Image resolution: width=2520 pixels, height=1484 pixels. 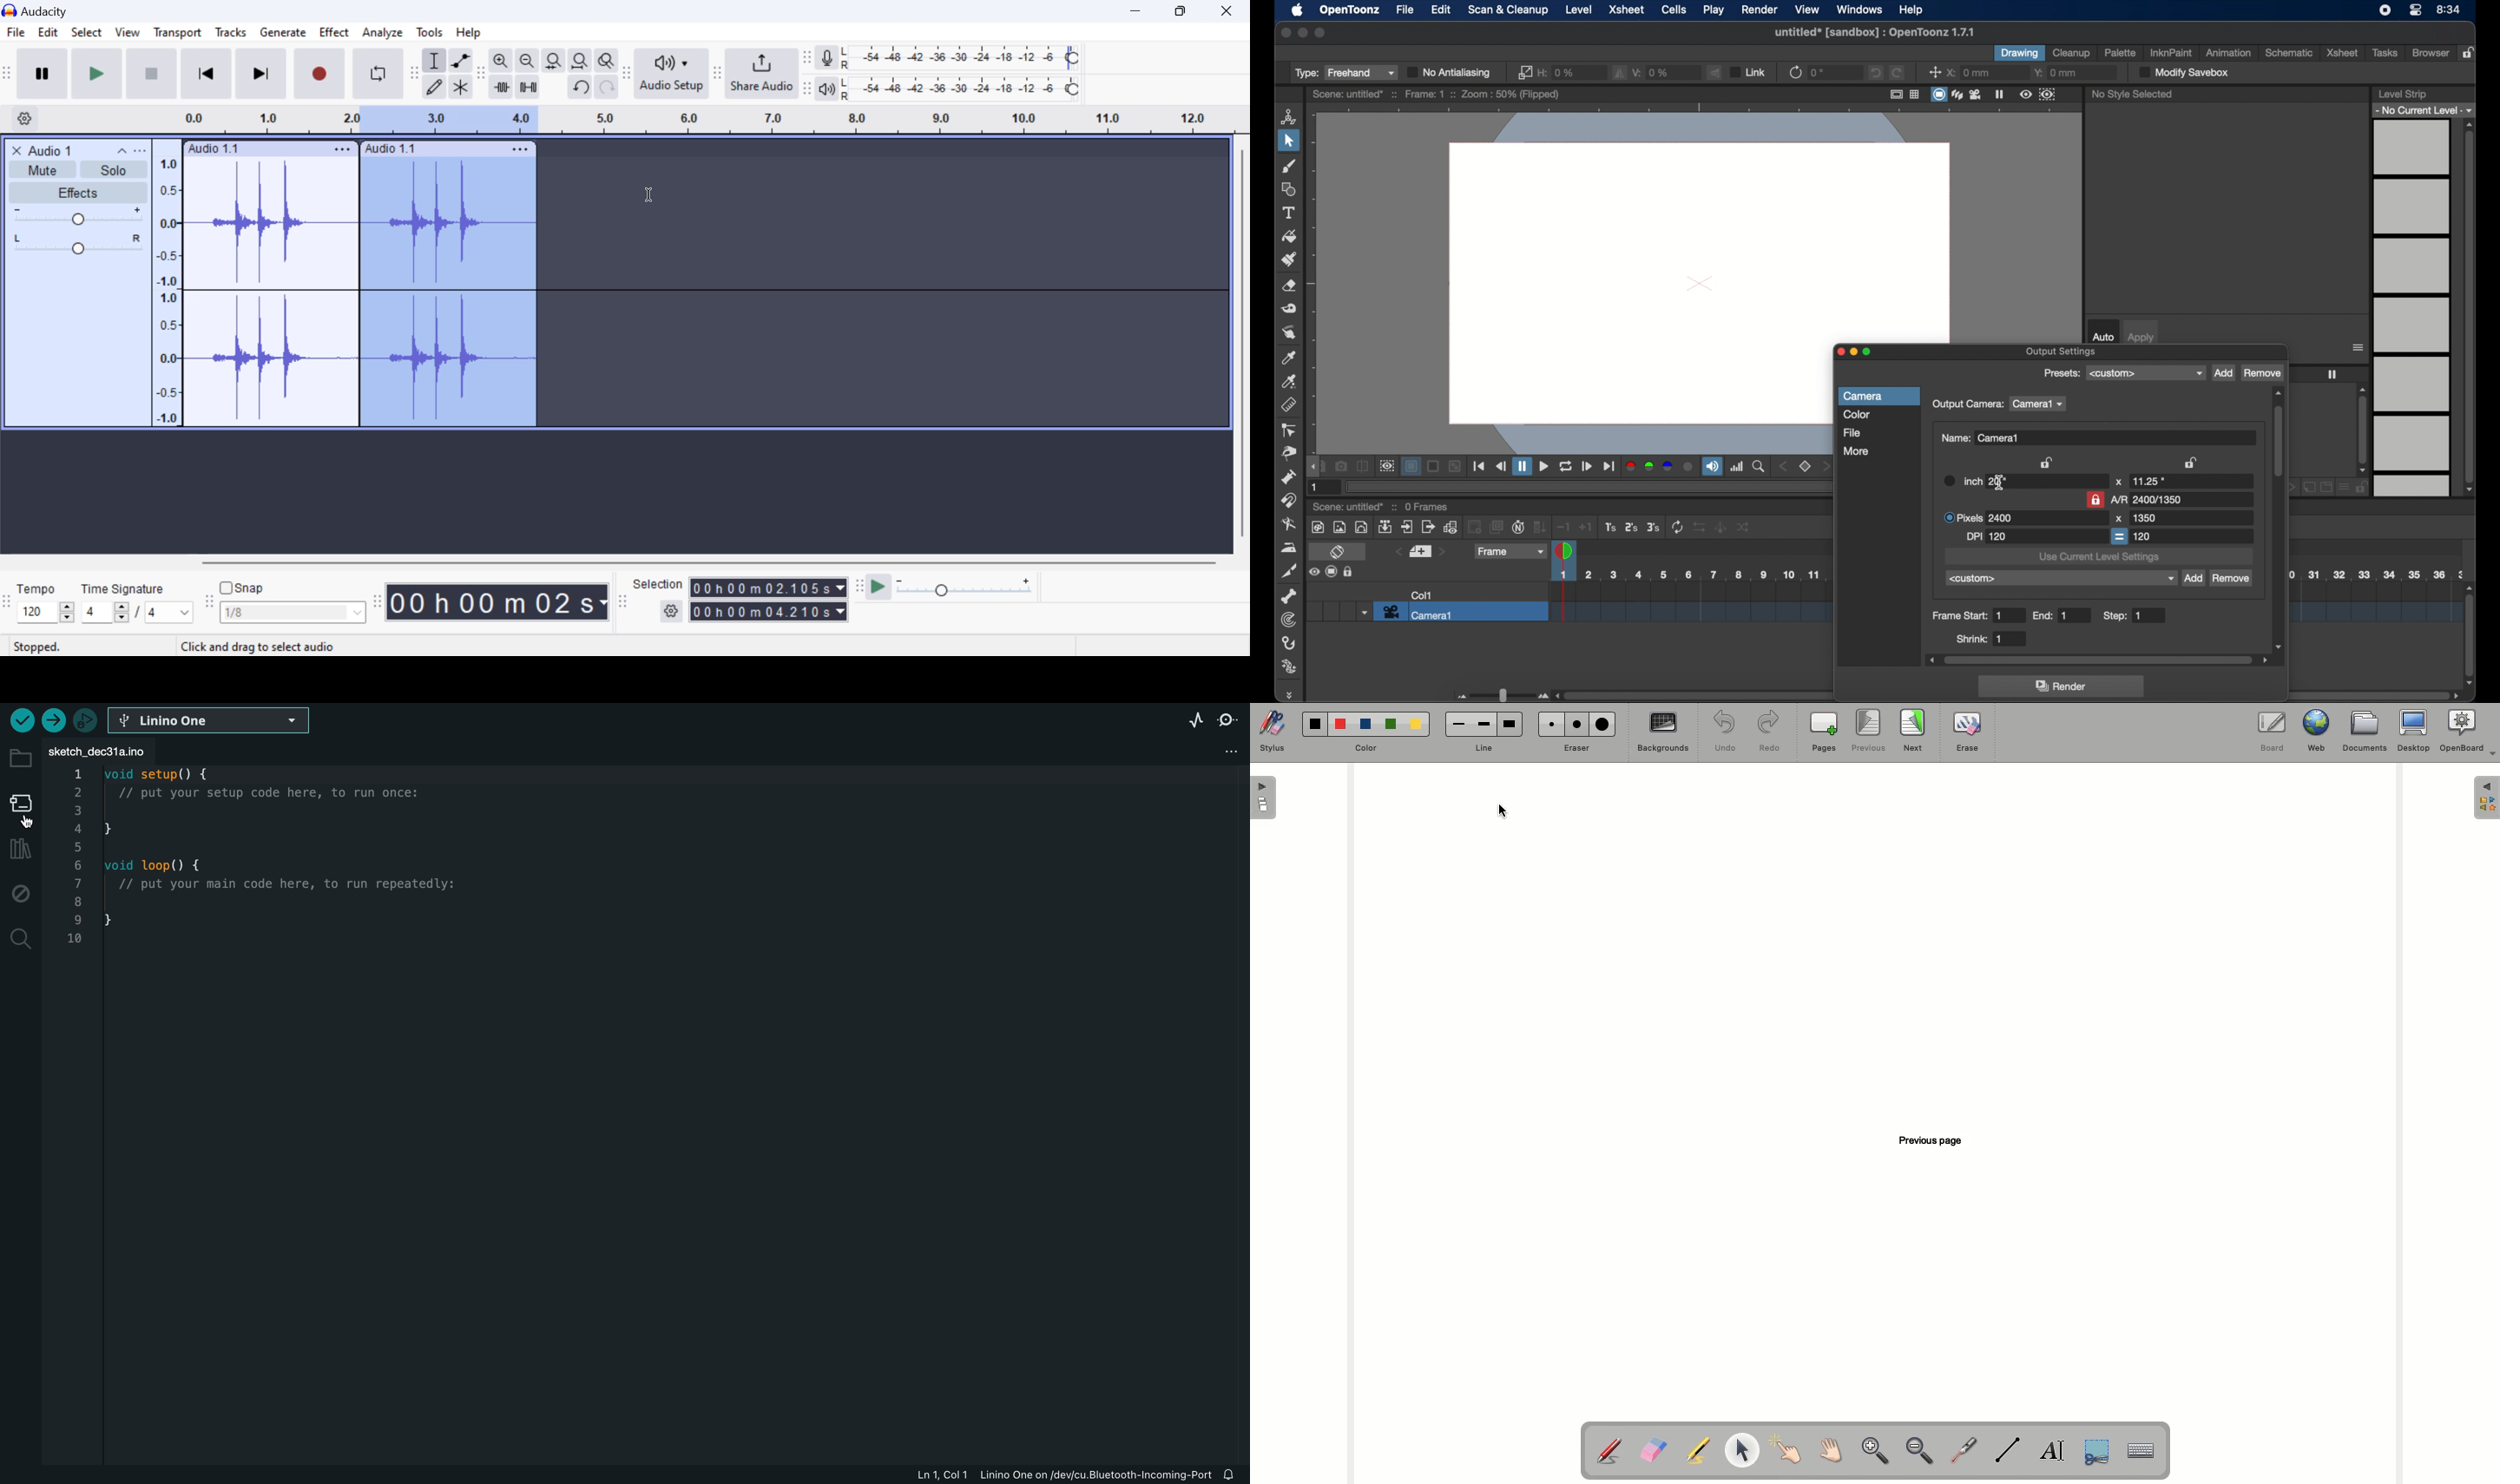 What do you see at coordinates (44, 169) in the screenshot?
I see `Mute` at bounding box center [44, 169].